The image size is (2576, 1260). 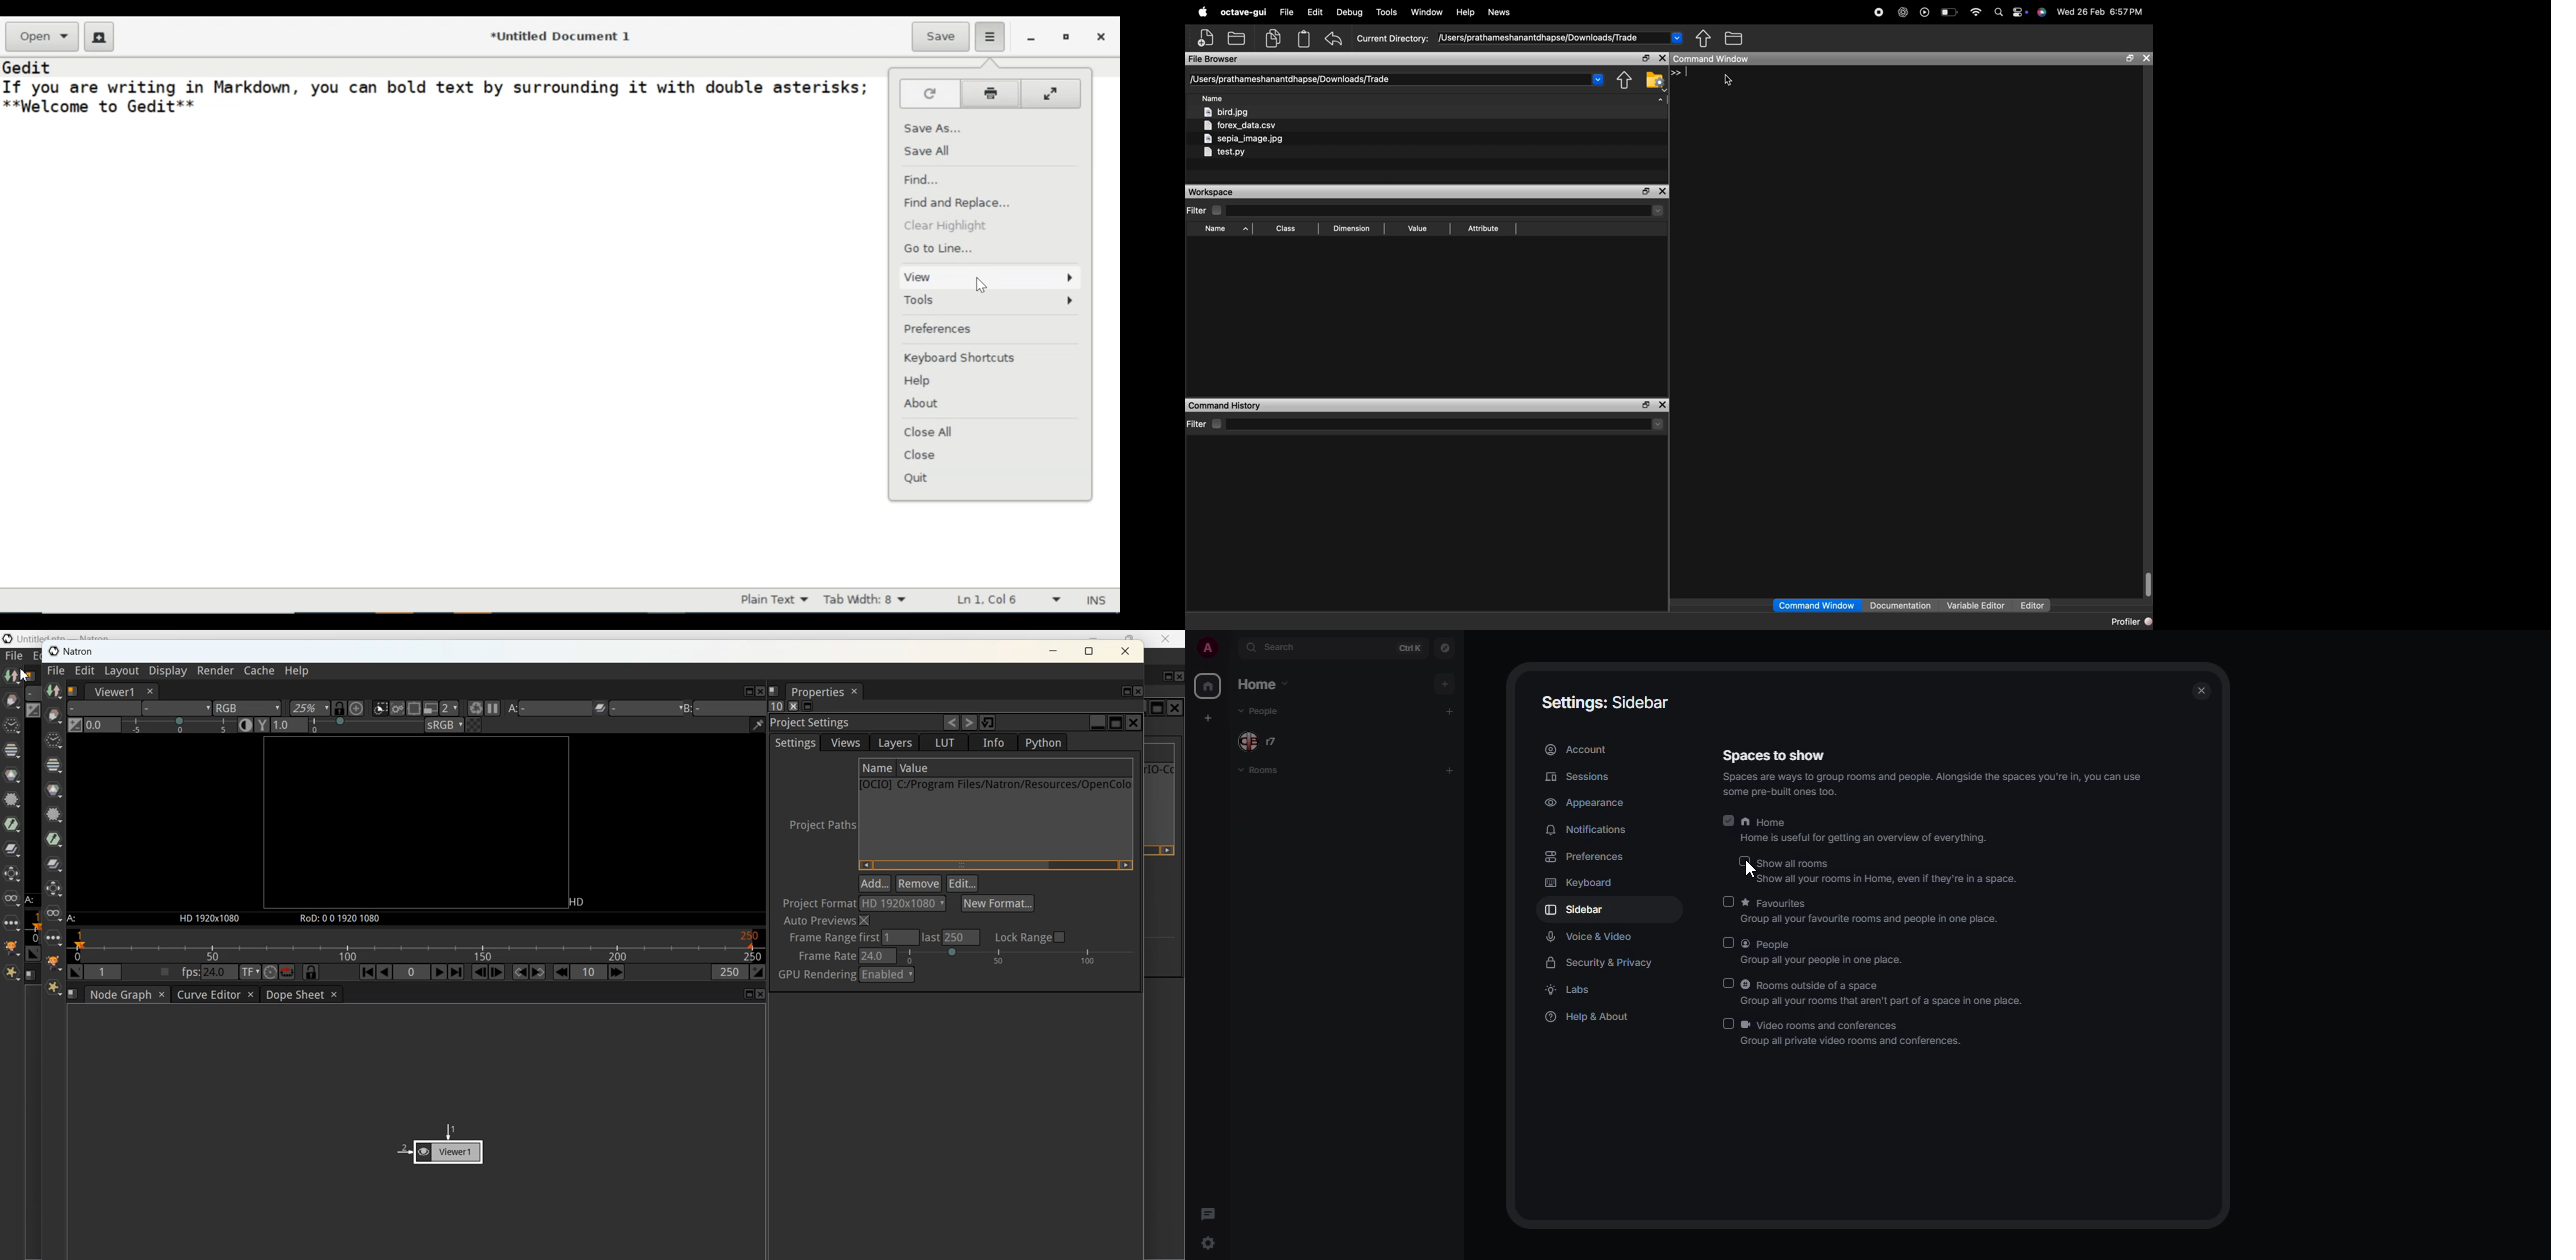 I want to click on ctrl K, so click(x=1406, y=647).